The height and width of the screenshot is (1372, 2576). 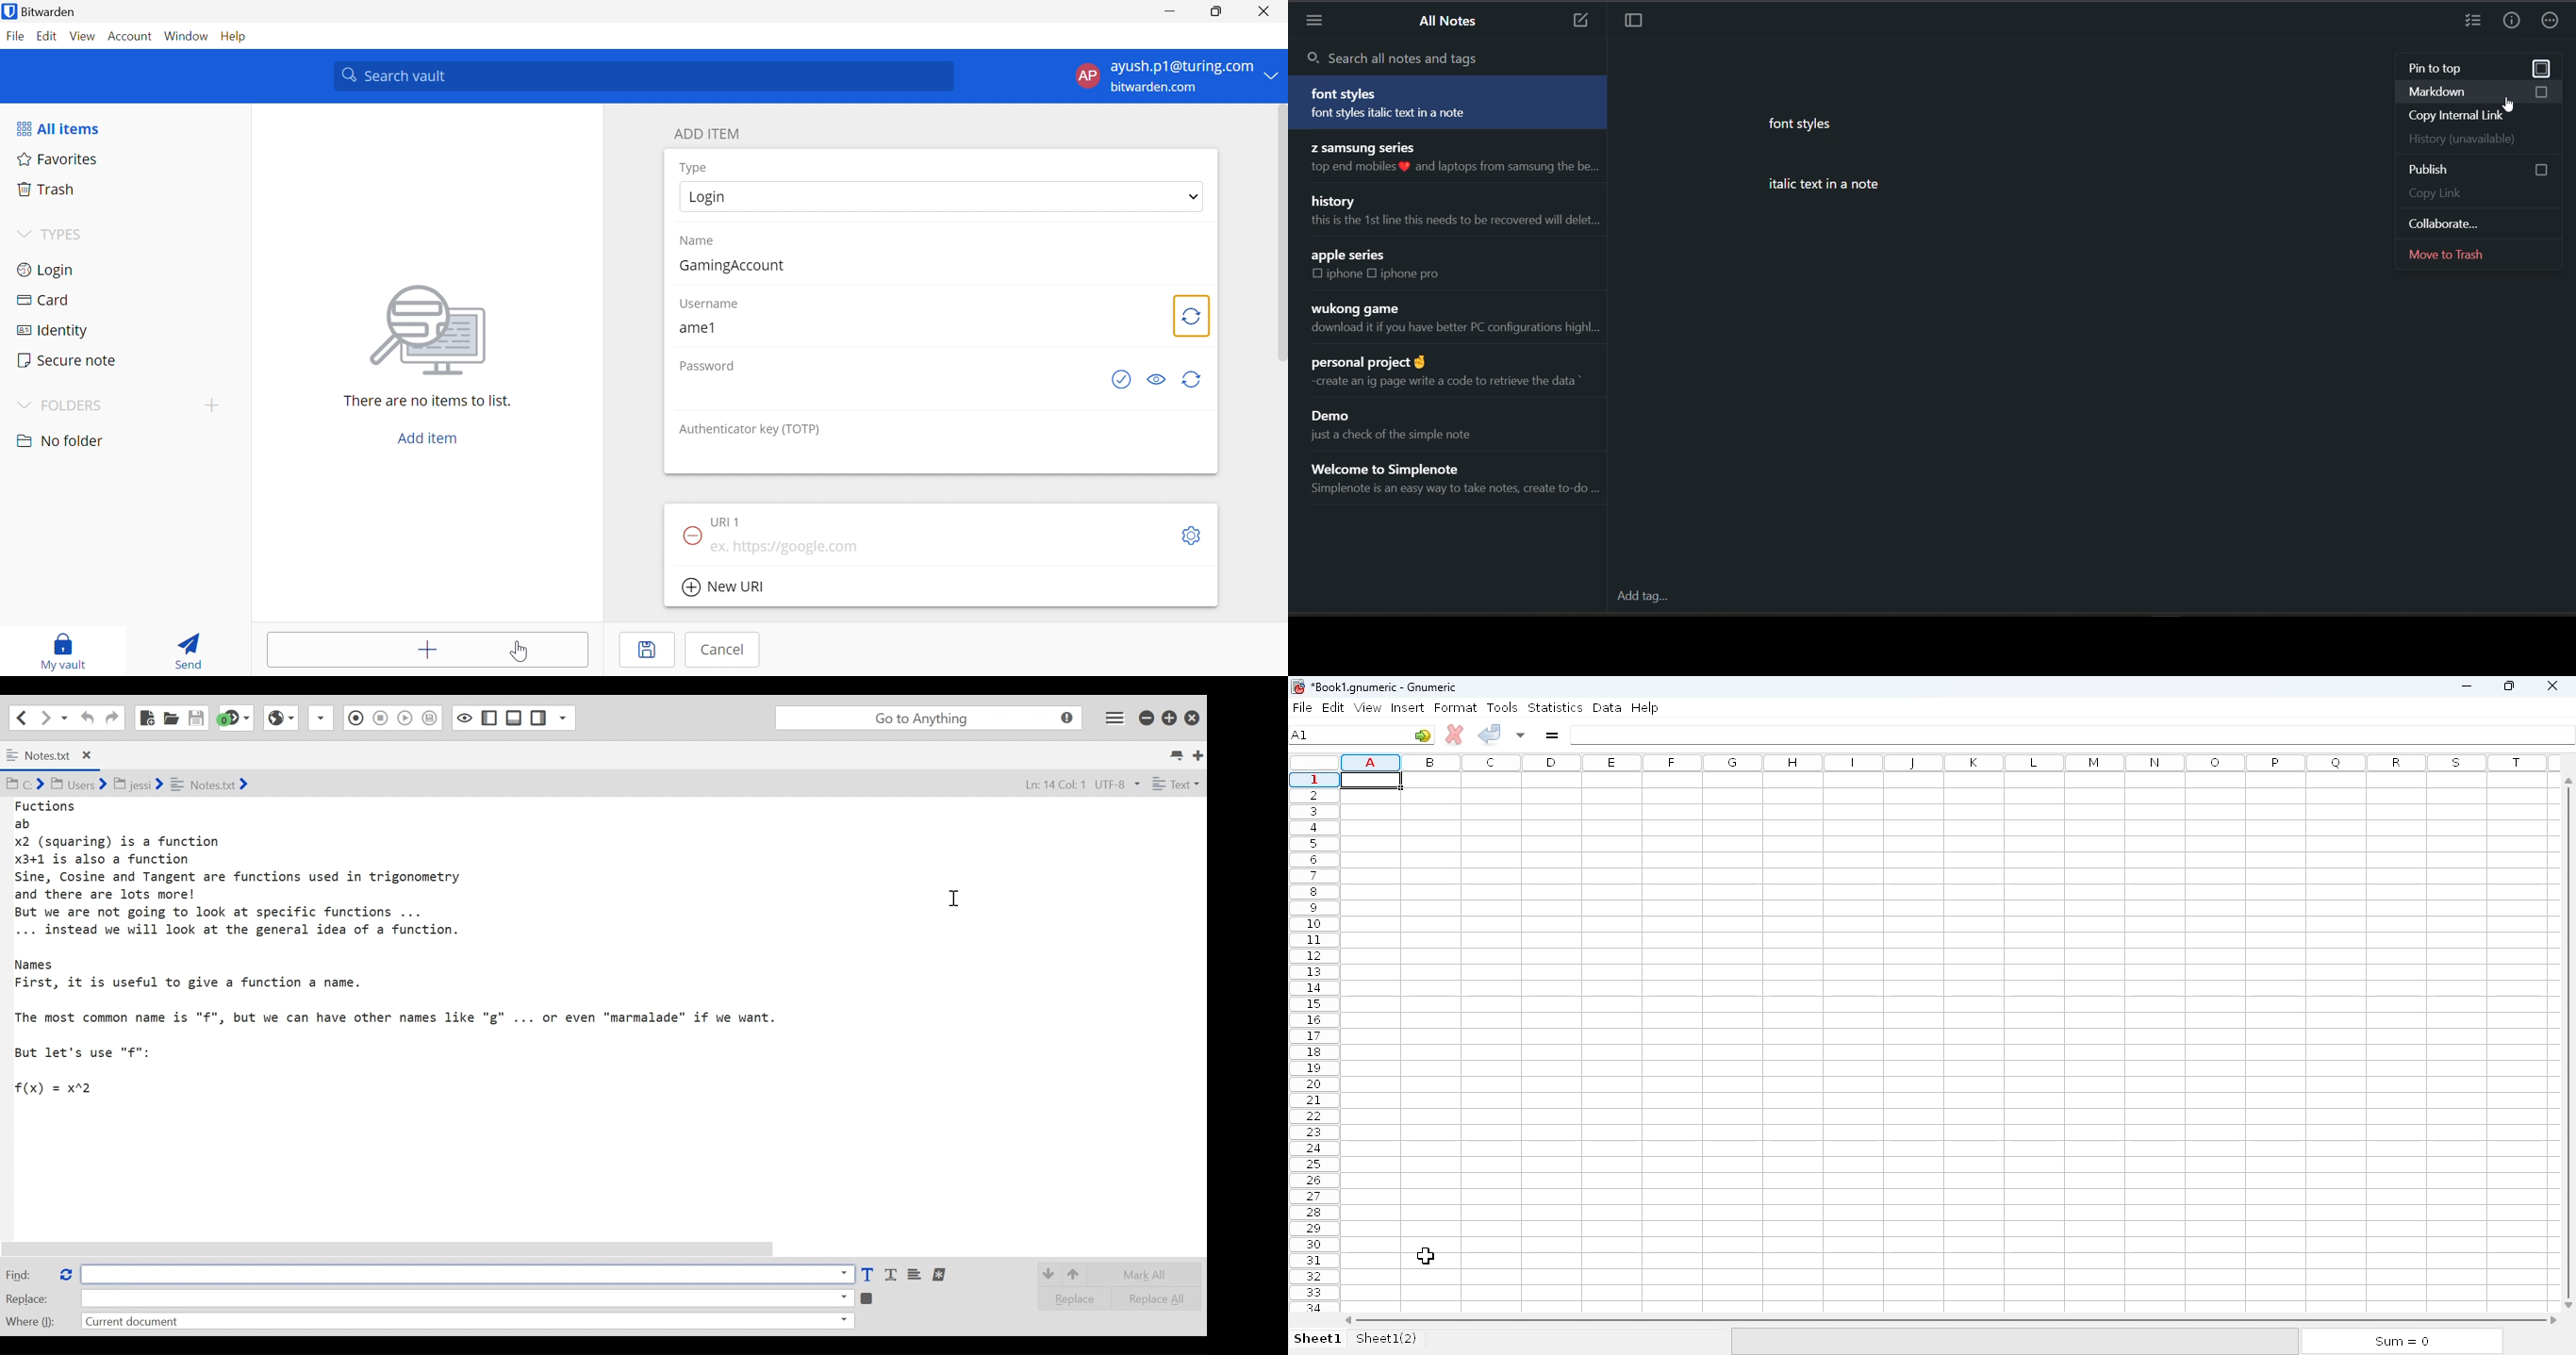 What do you see at coordinates (690, 534) in the screenshot?
I see `Remove` at bounding box center [690, 534].